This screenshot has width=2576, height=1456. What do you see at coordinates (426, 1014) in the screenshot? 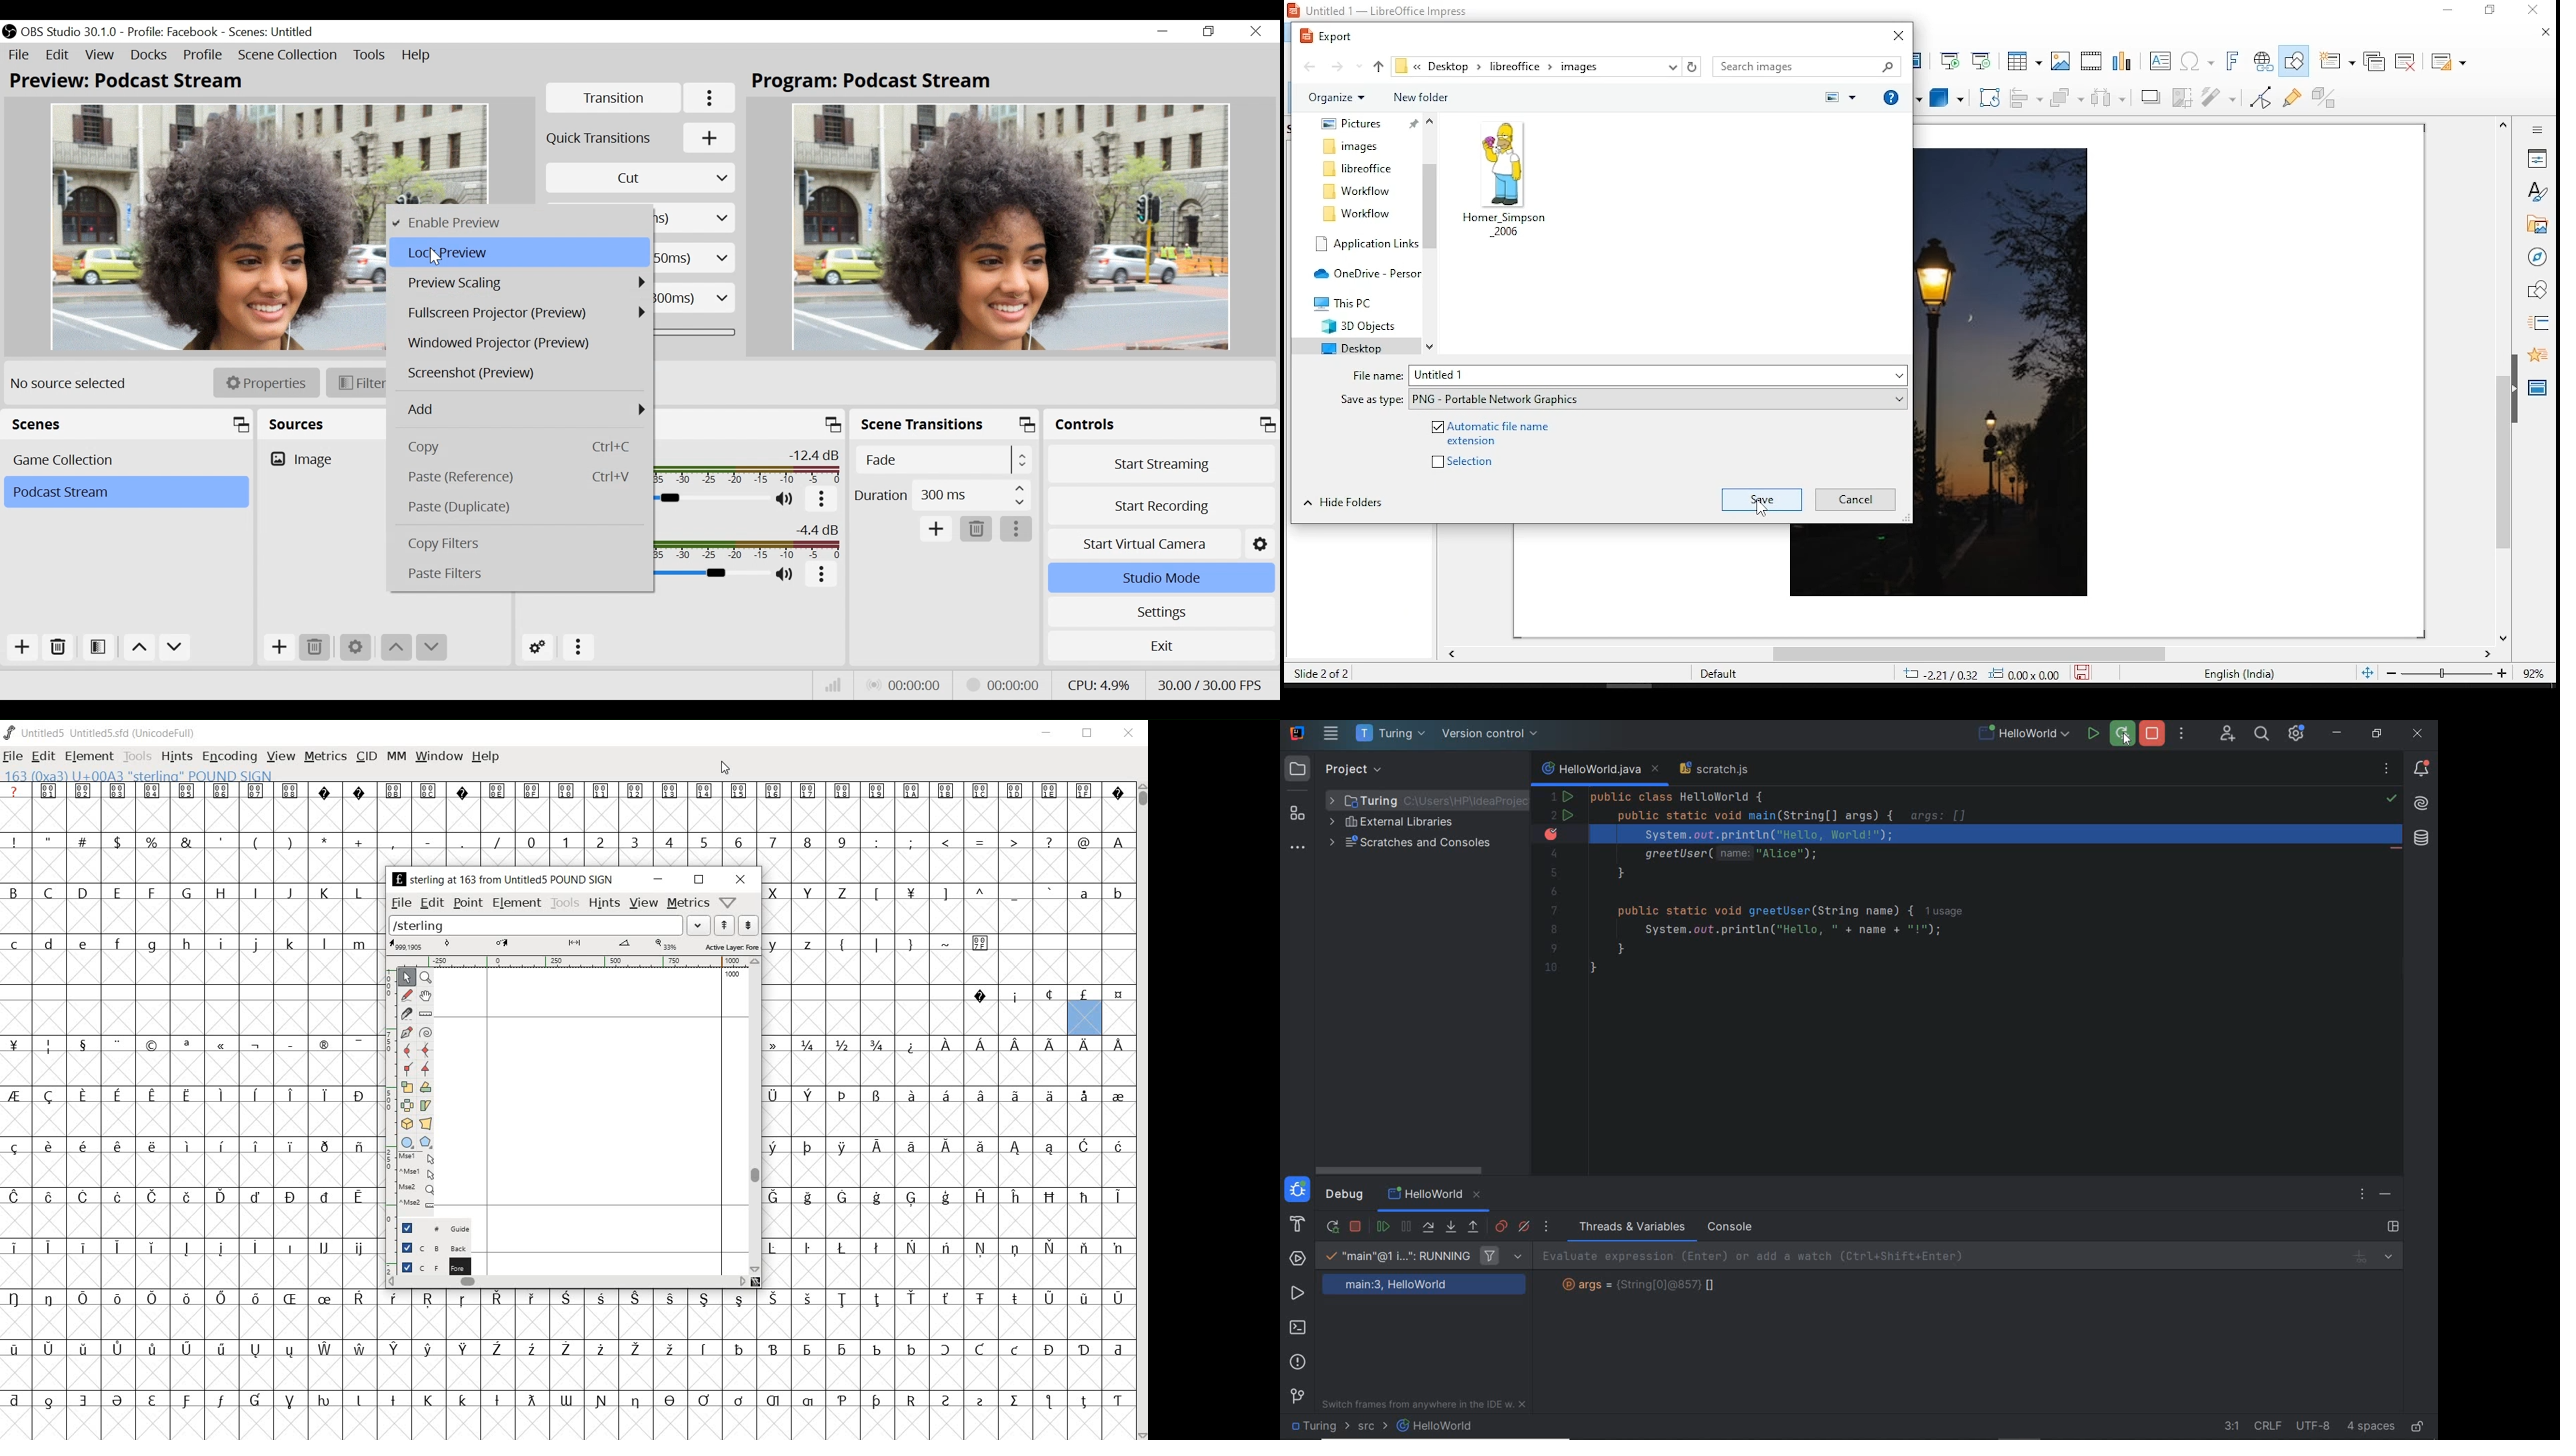
I see `Ruler` at bounding box center [426, 1014].